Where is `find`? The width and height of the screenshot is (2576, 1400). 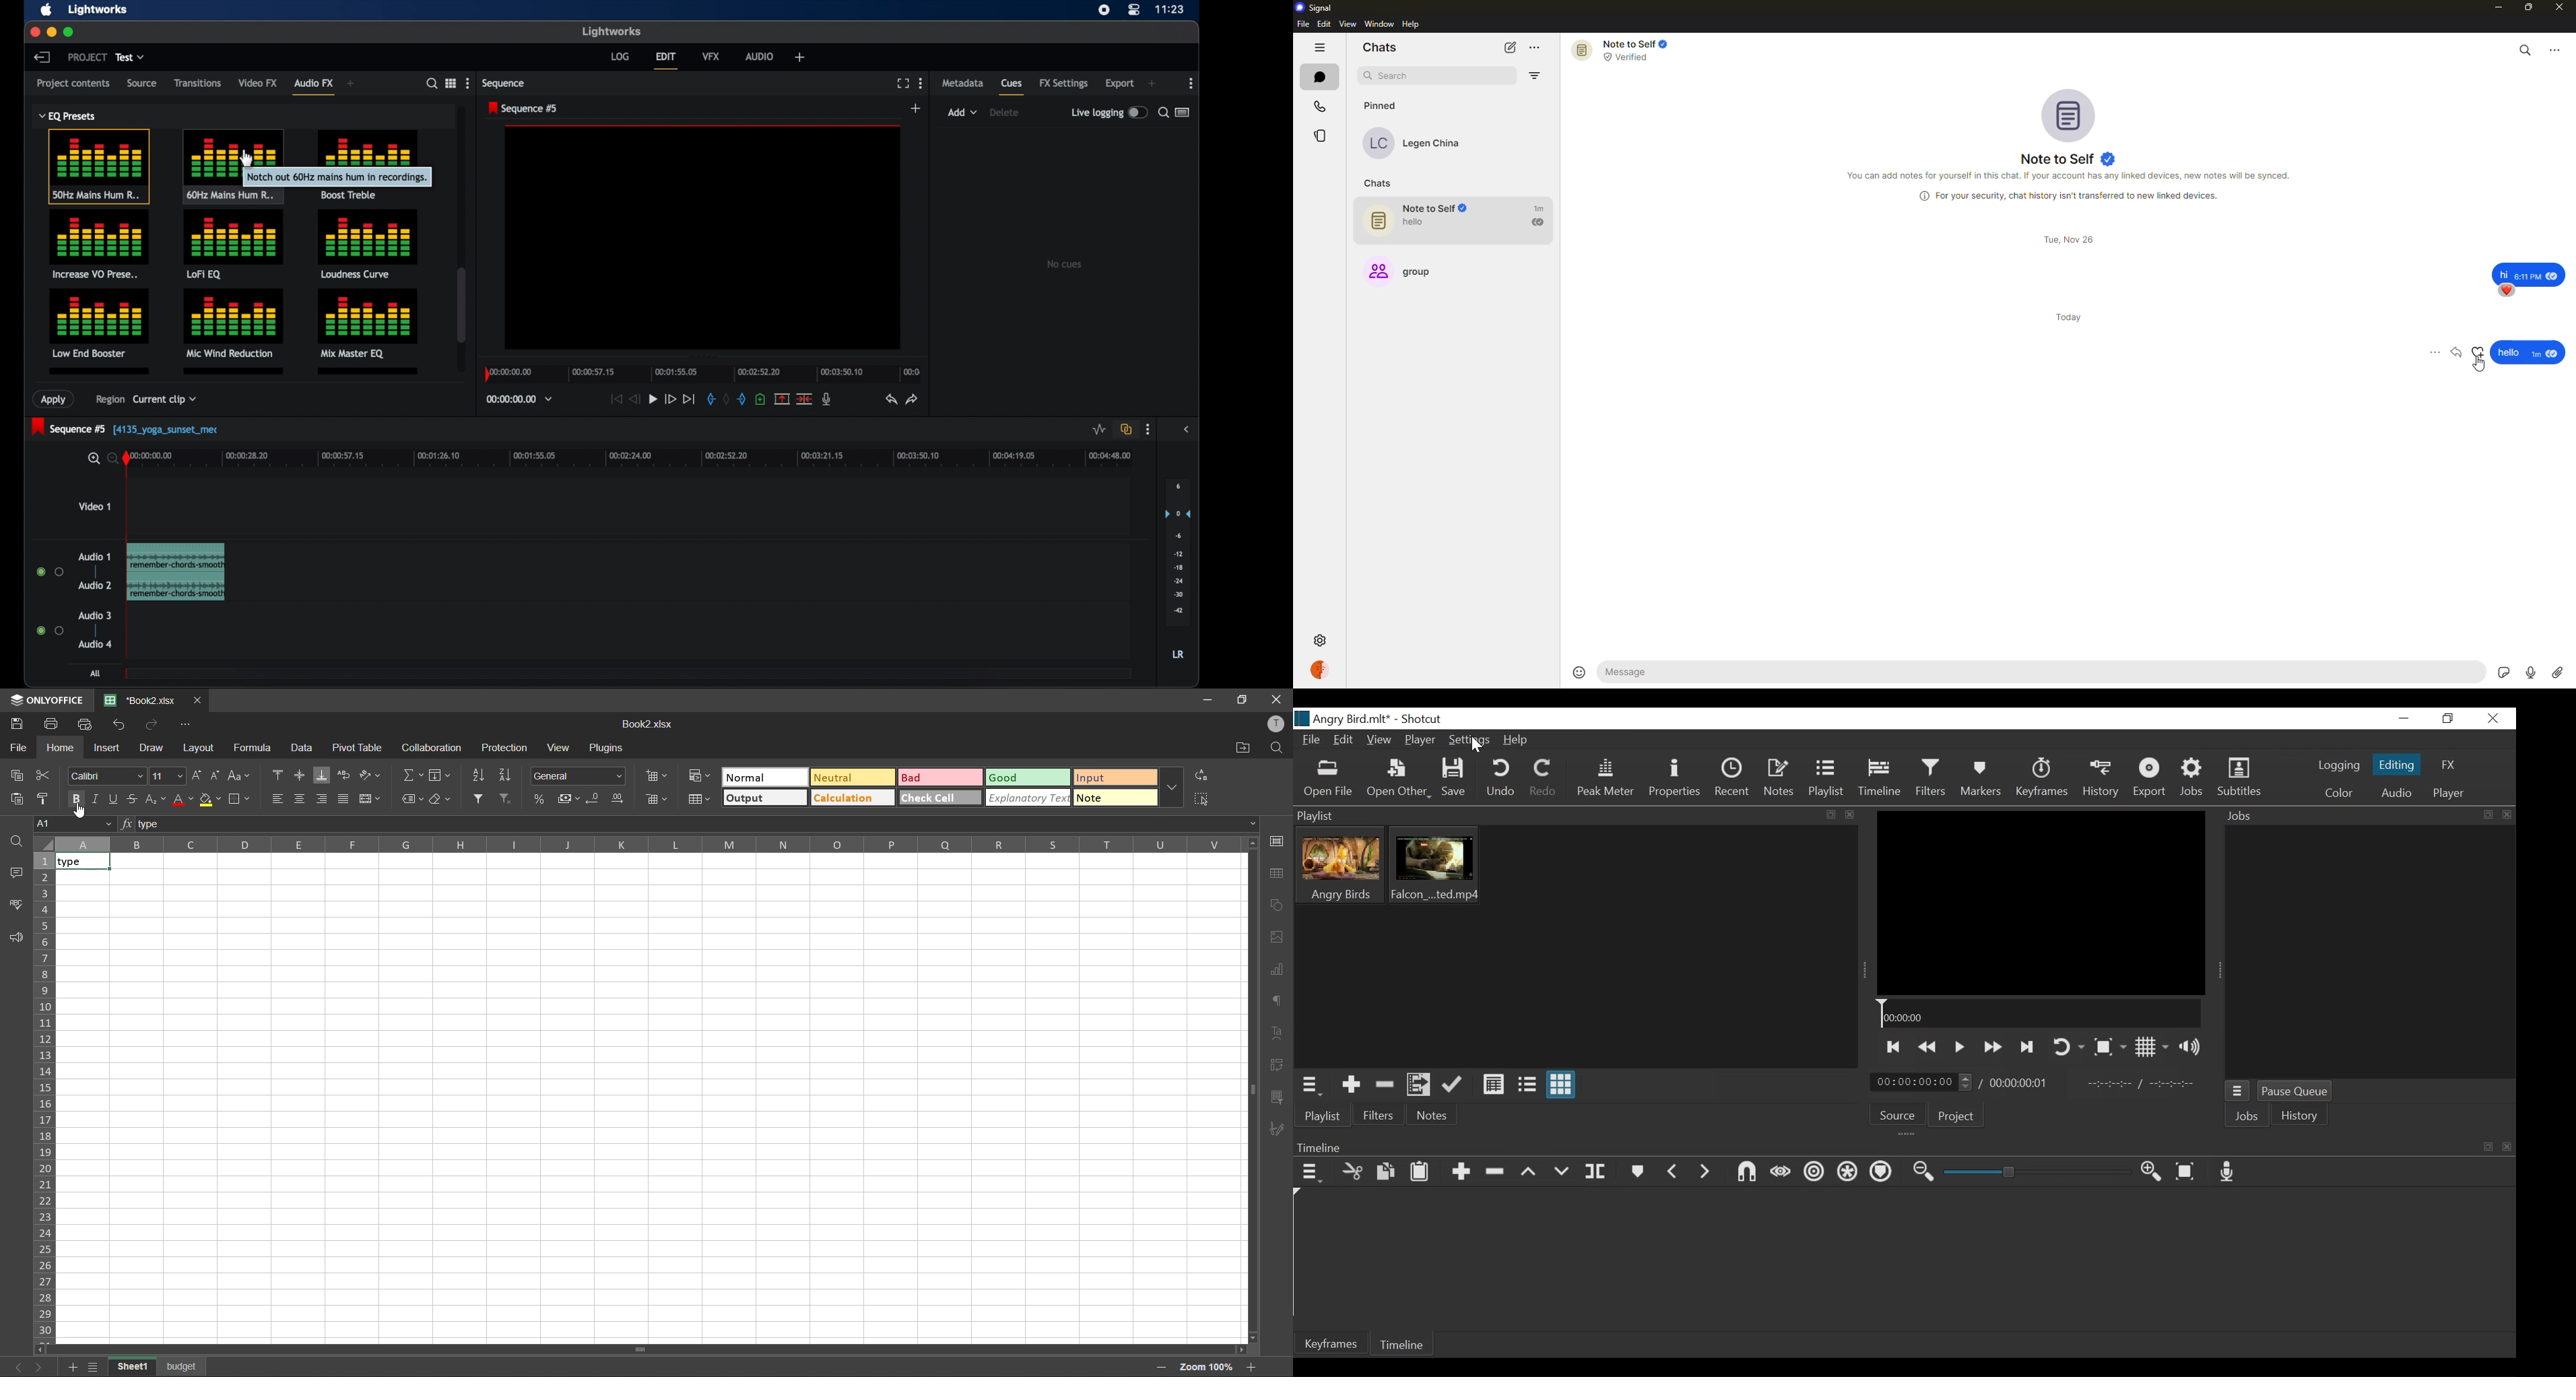 find is located at coordinates (17, 841).